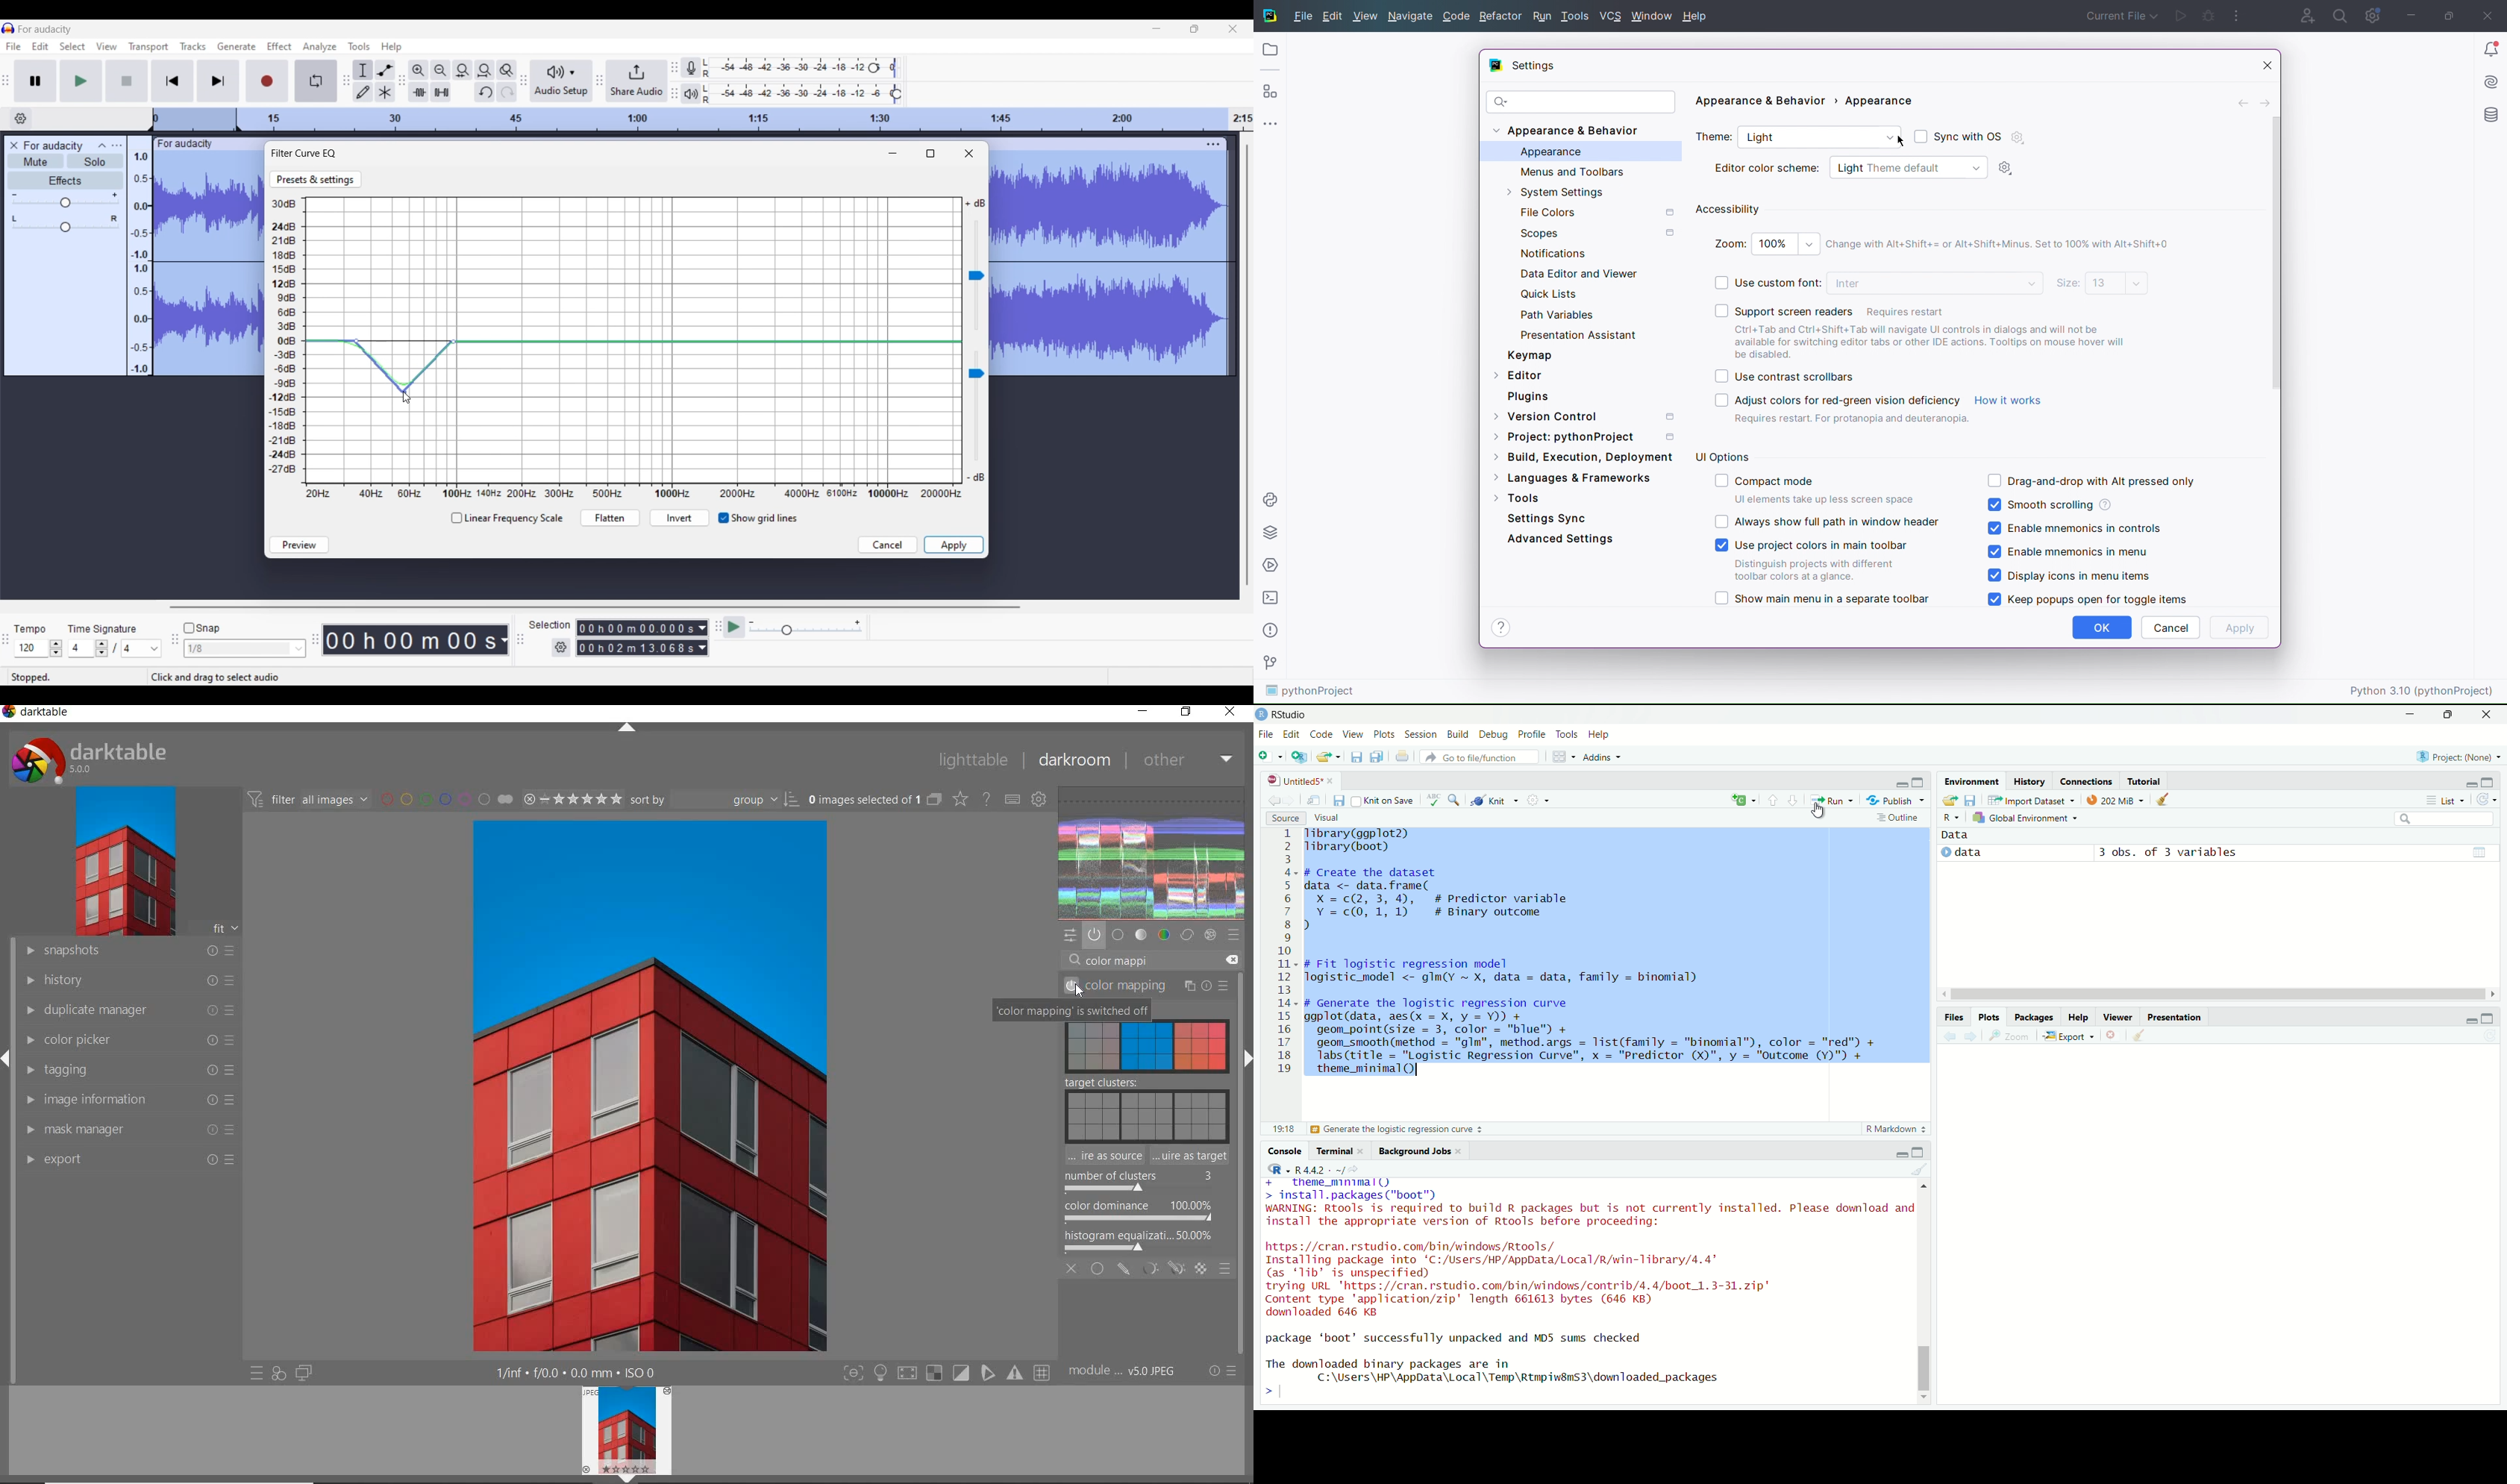 The width and height of the screenshot is (2520, 1484). What do you see at coordinates (2145, 780) in the screenshot?
I see `Tutorial` at bounding box center [2145, 780].